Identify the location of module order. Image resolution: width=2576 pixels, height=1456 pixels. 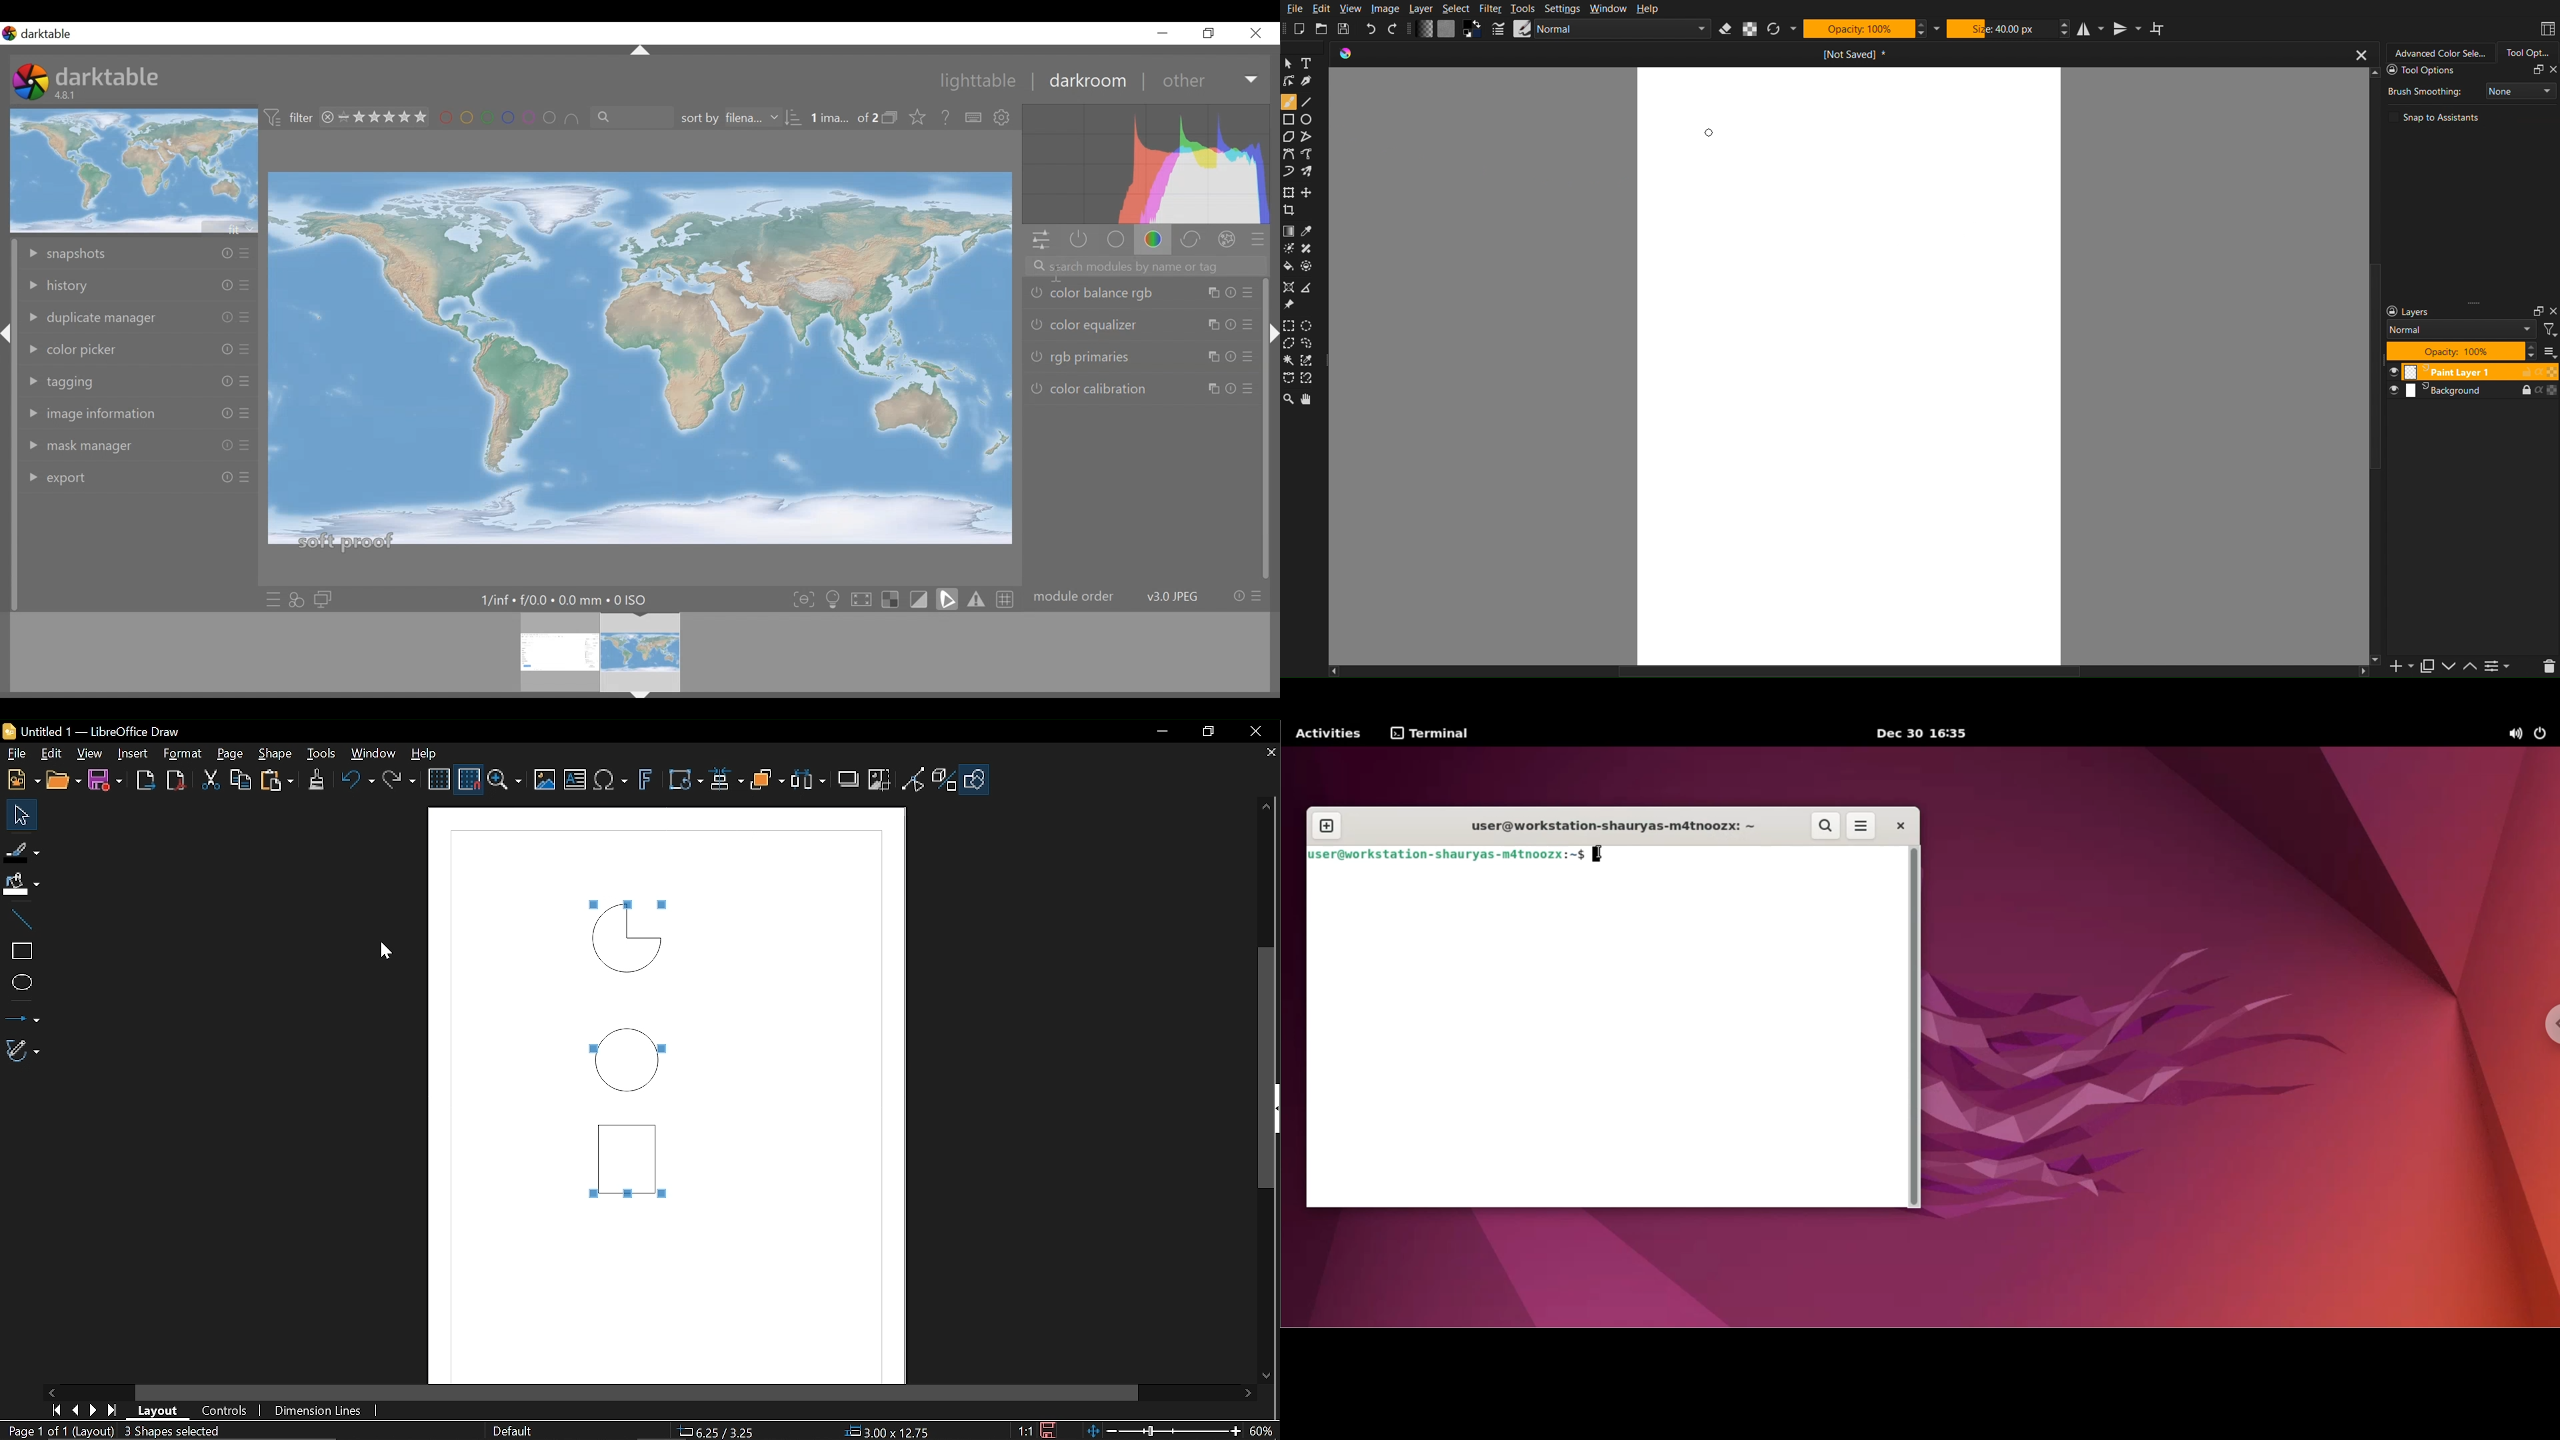
(1147, 597).